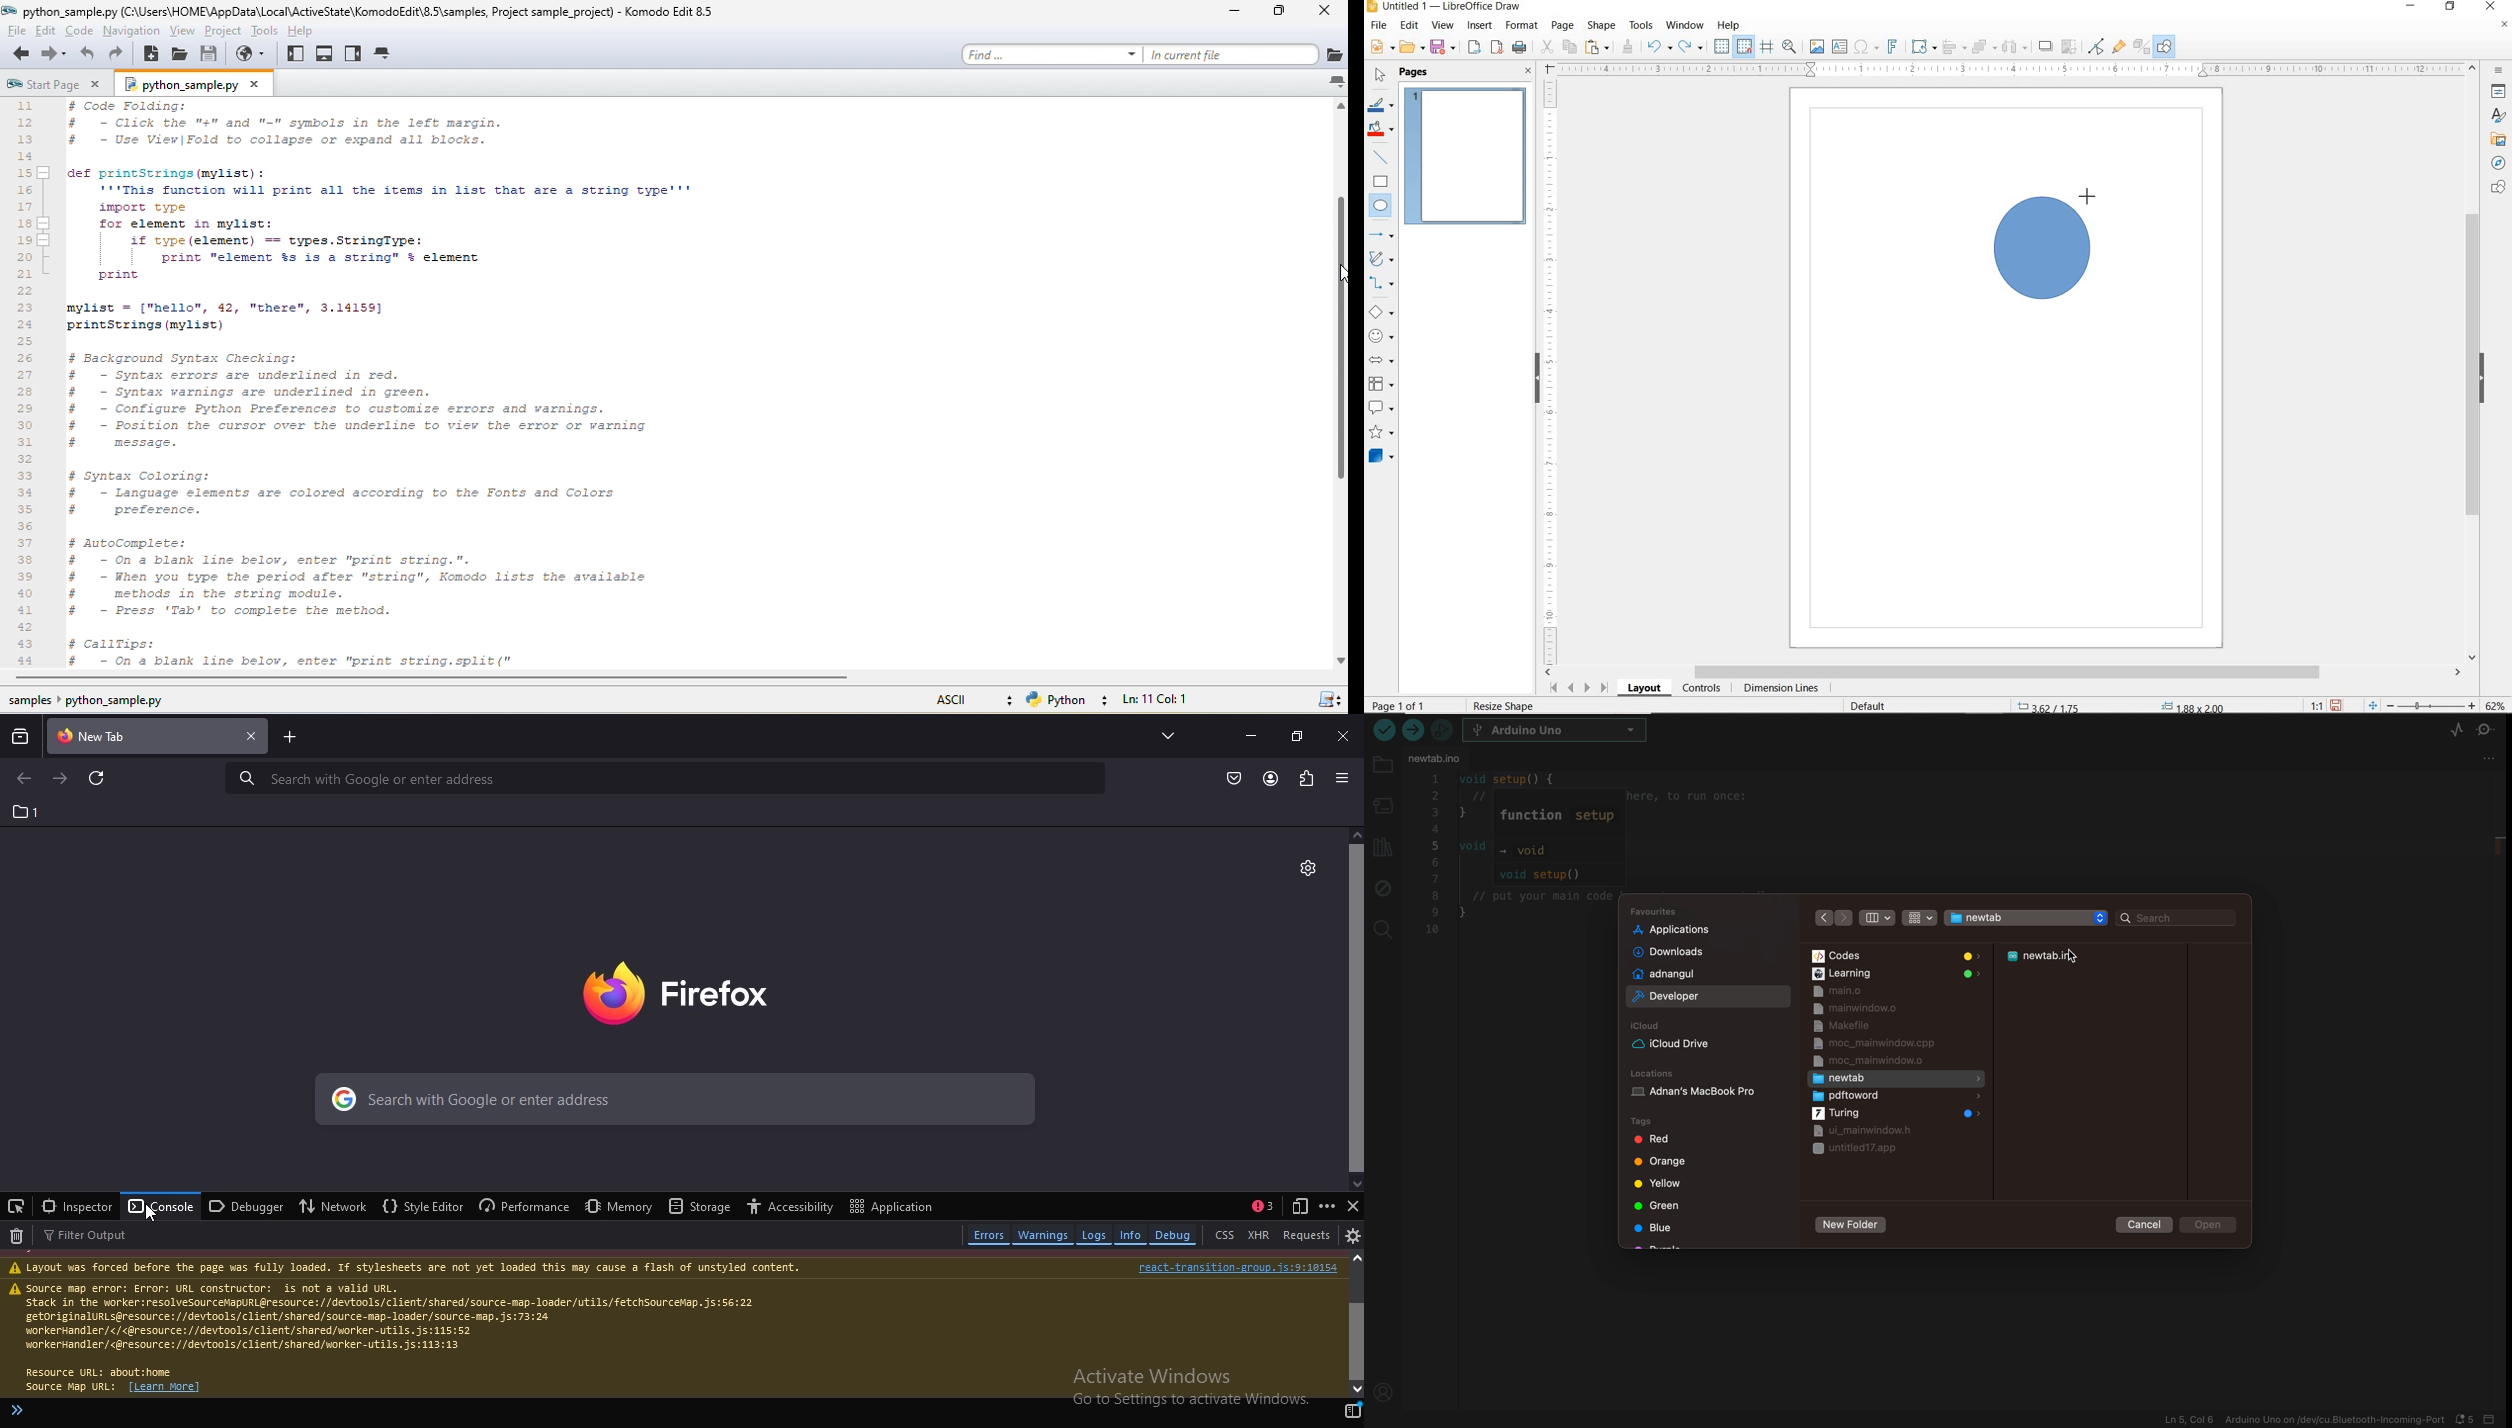  I want to click on adnan's mackbook pro, so click(1709, 1095).